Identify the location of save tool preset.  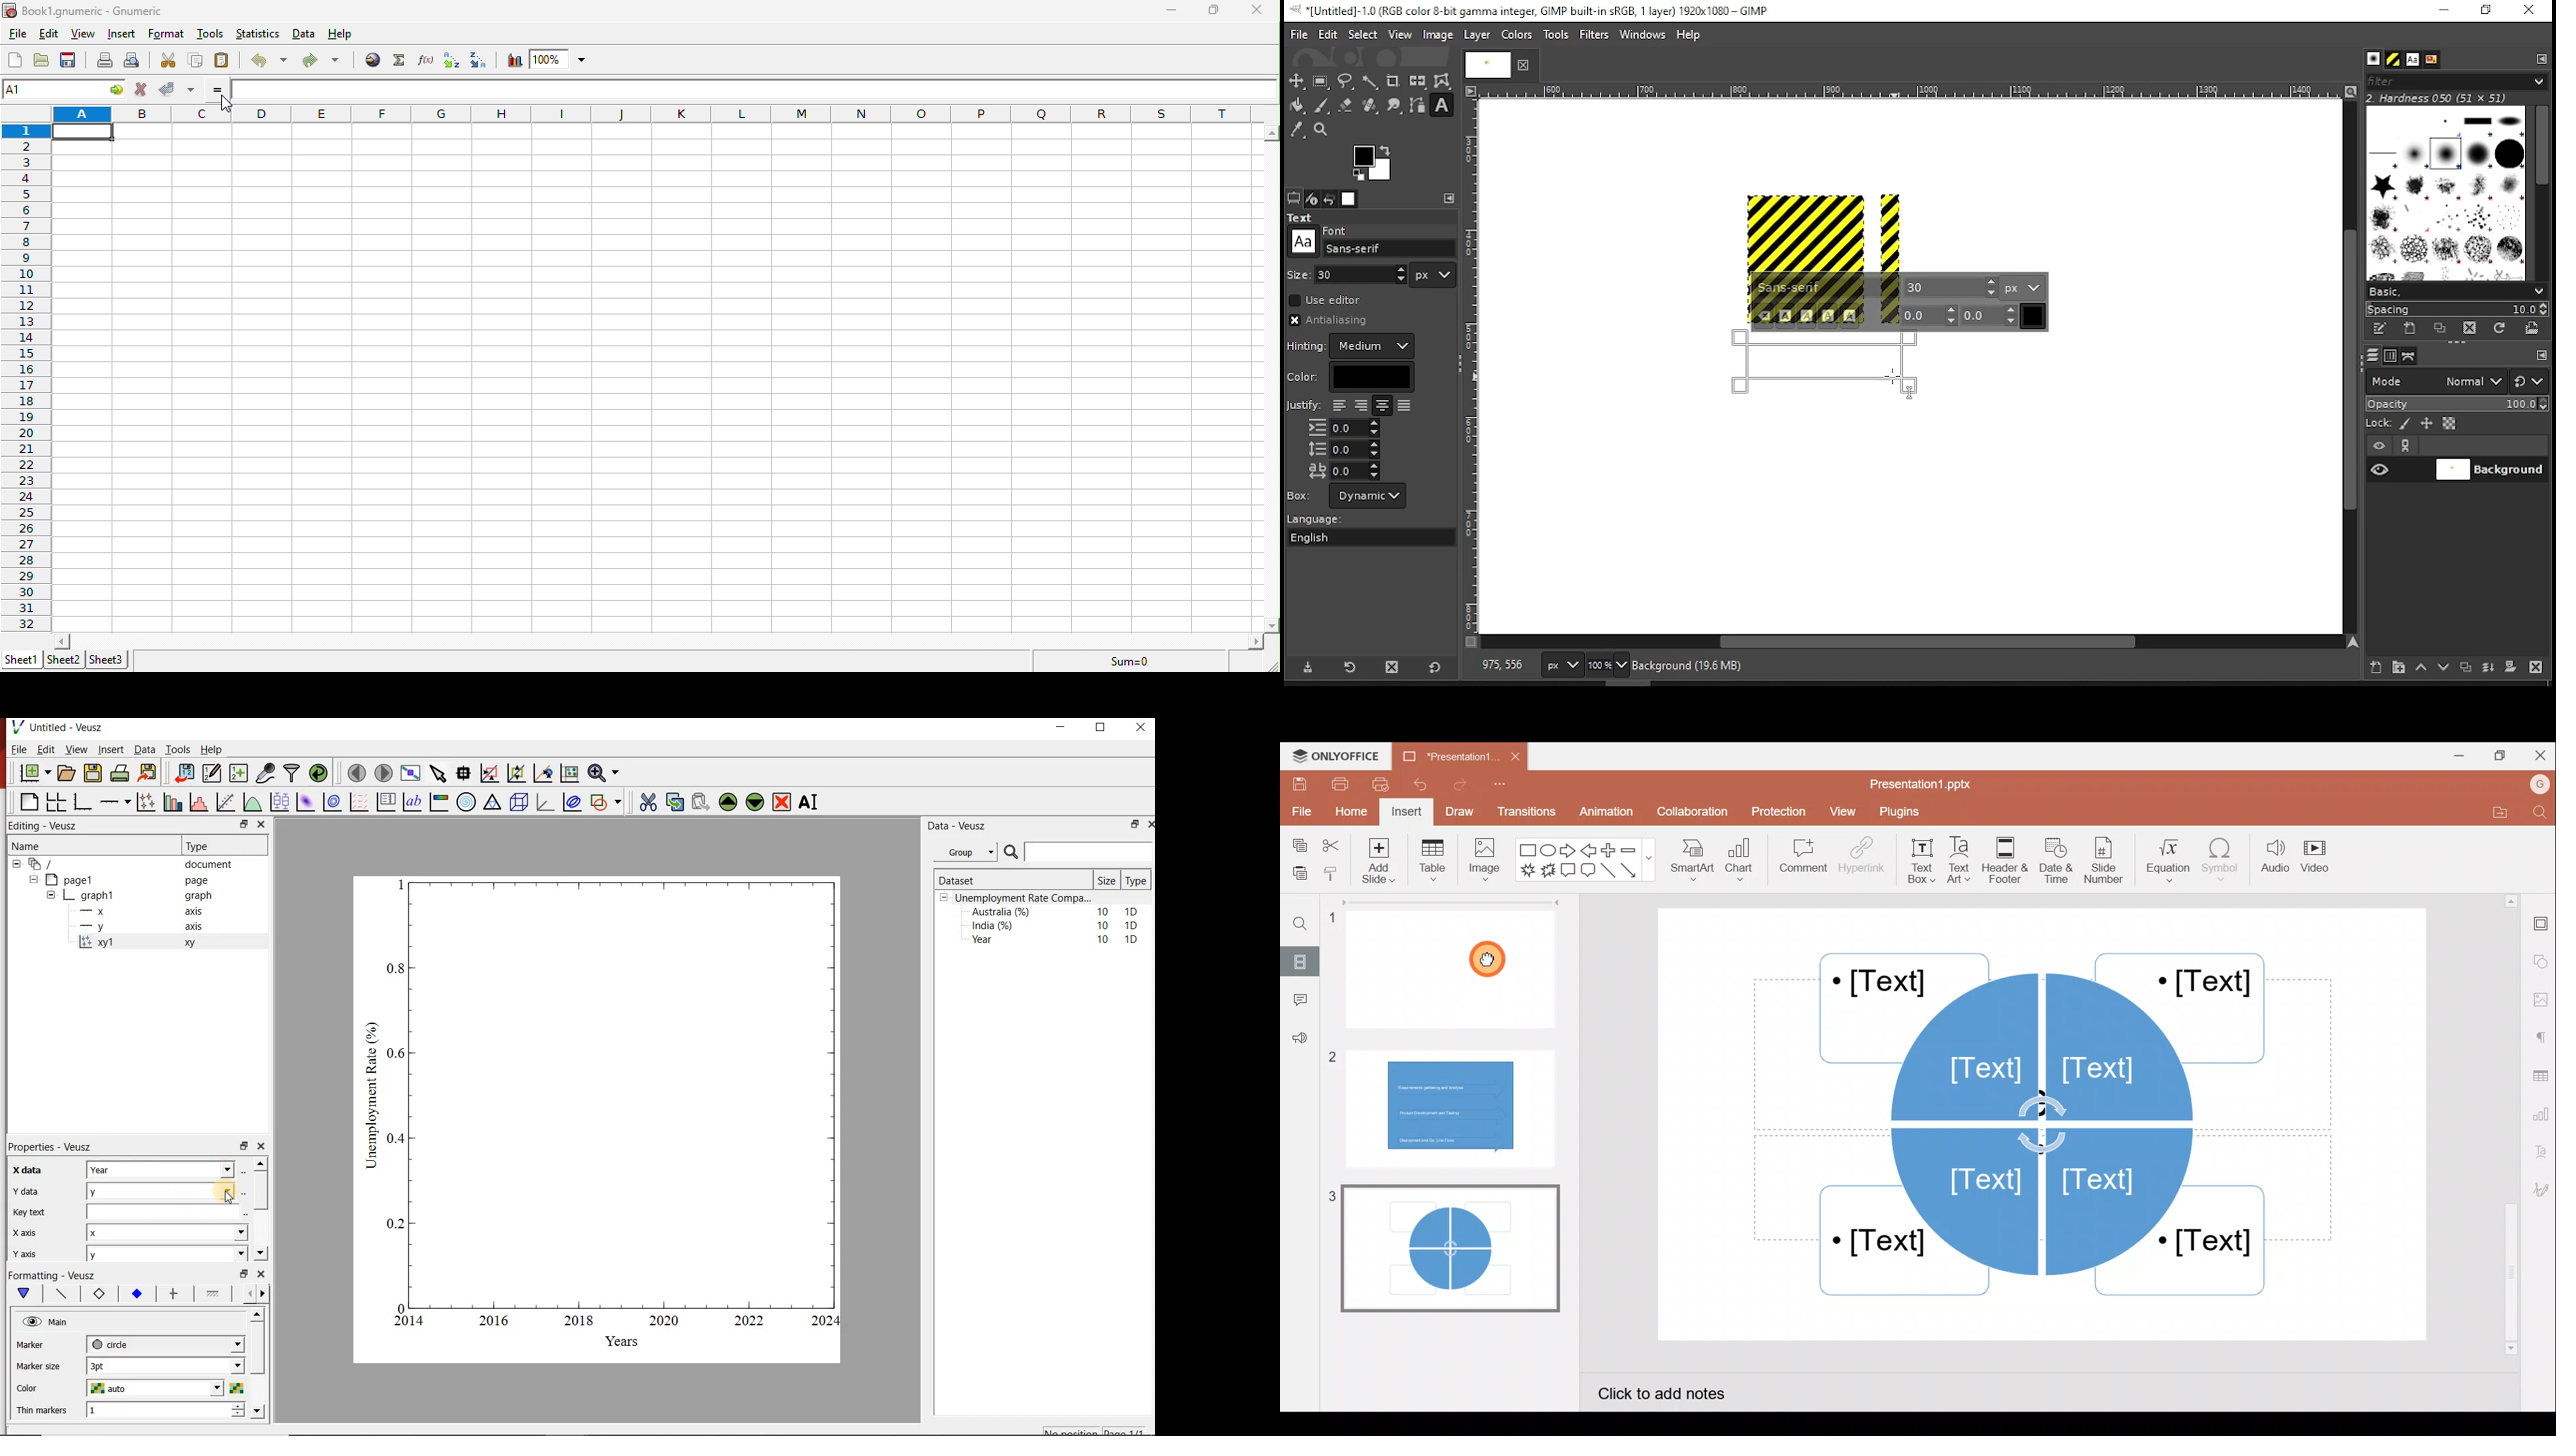
(1310, 666).